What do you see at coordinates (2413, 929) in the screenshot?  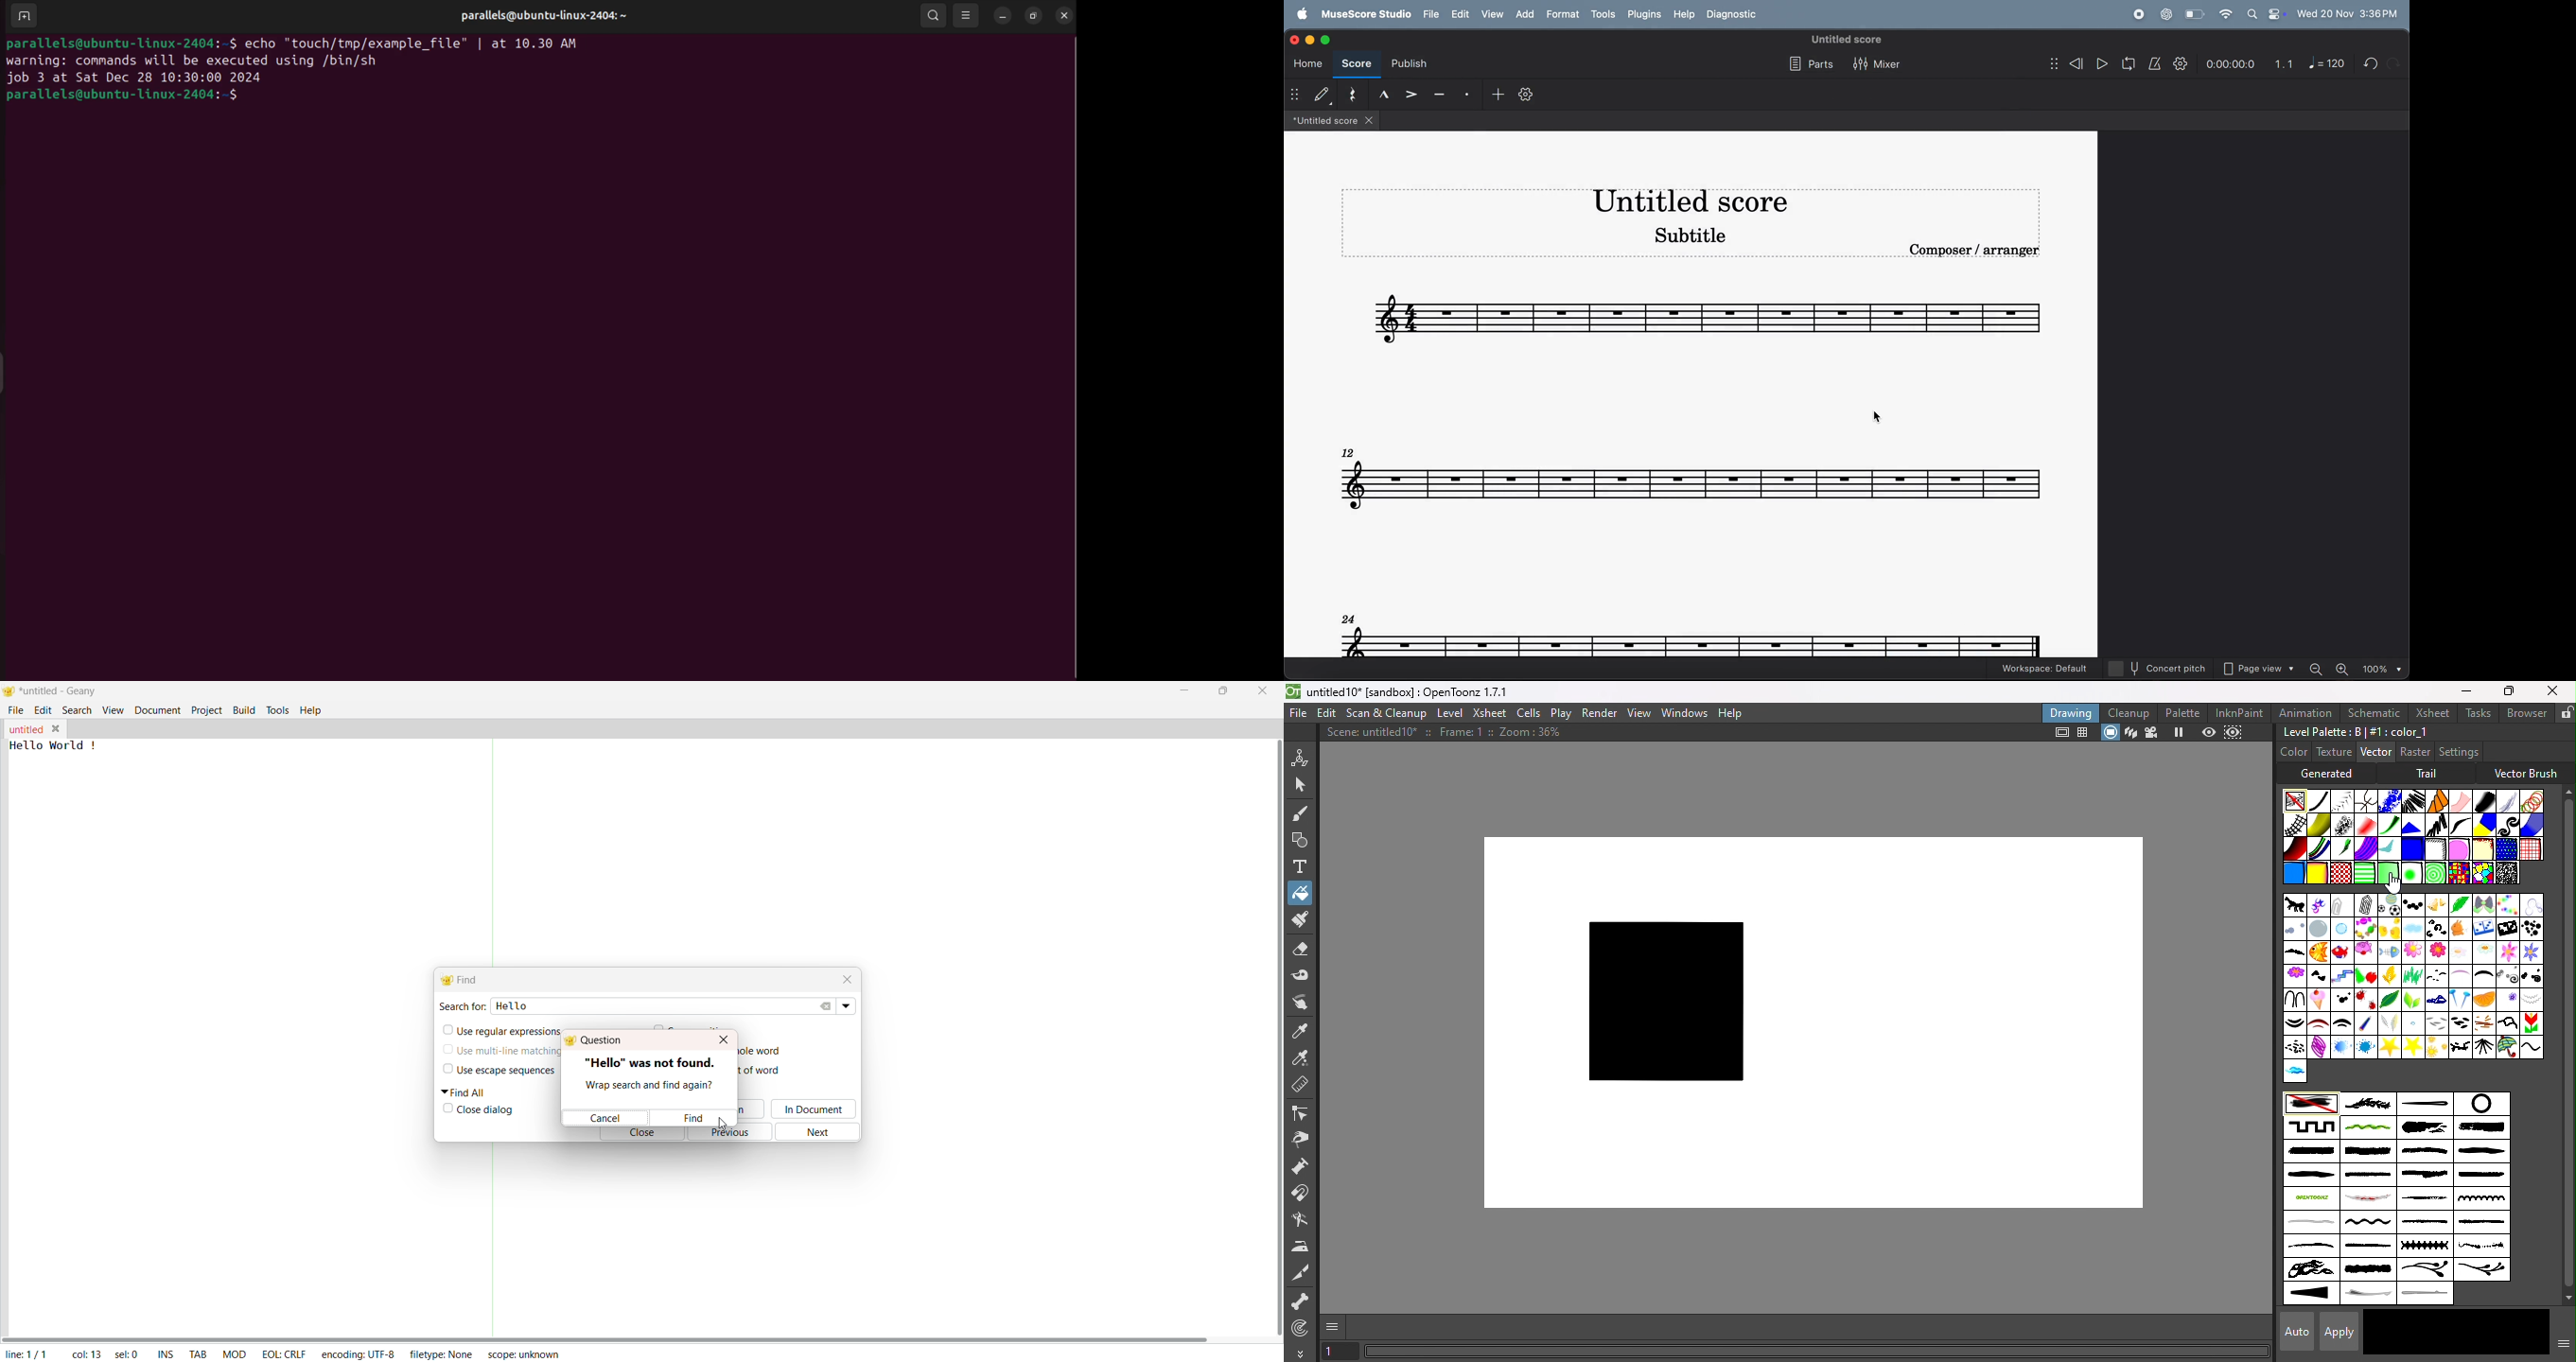 I see `Clou` at bounding box center [2413, 929].